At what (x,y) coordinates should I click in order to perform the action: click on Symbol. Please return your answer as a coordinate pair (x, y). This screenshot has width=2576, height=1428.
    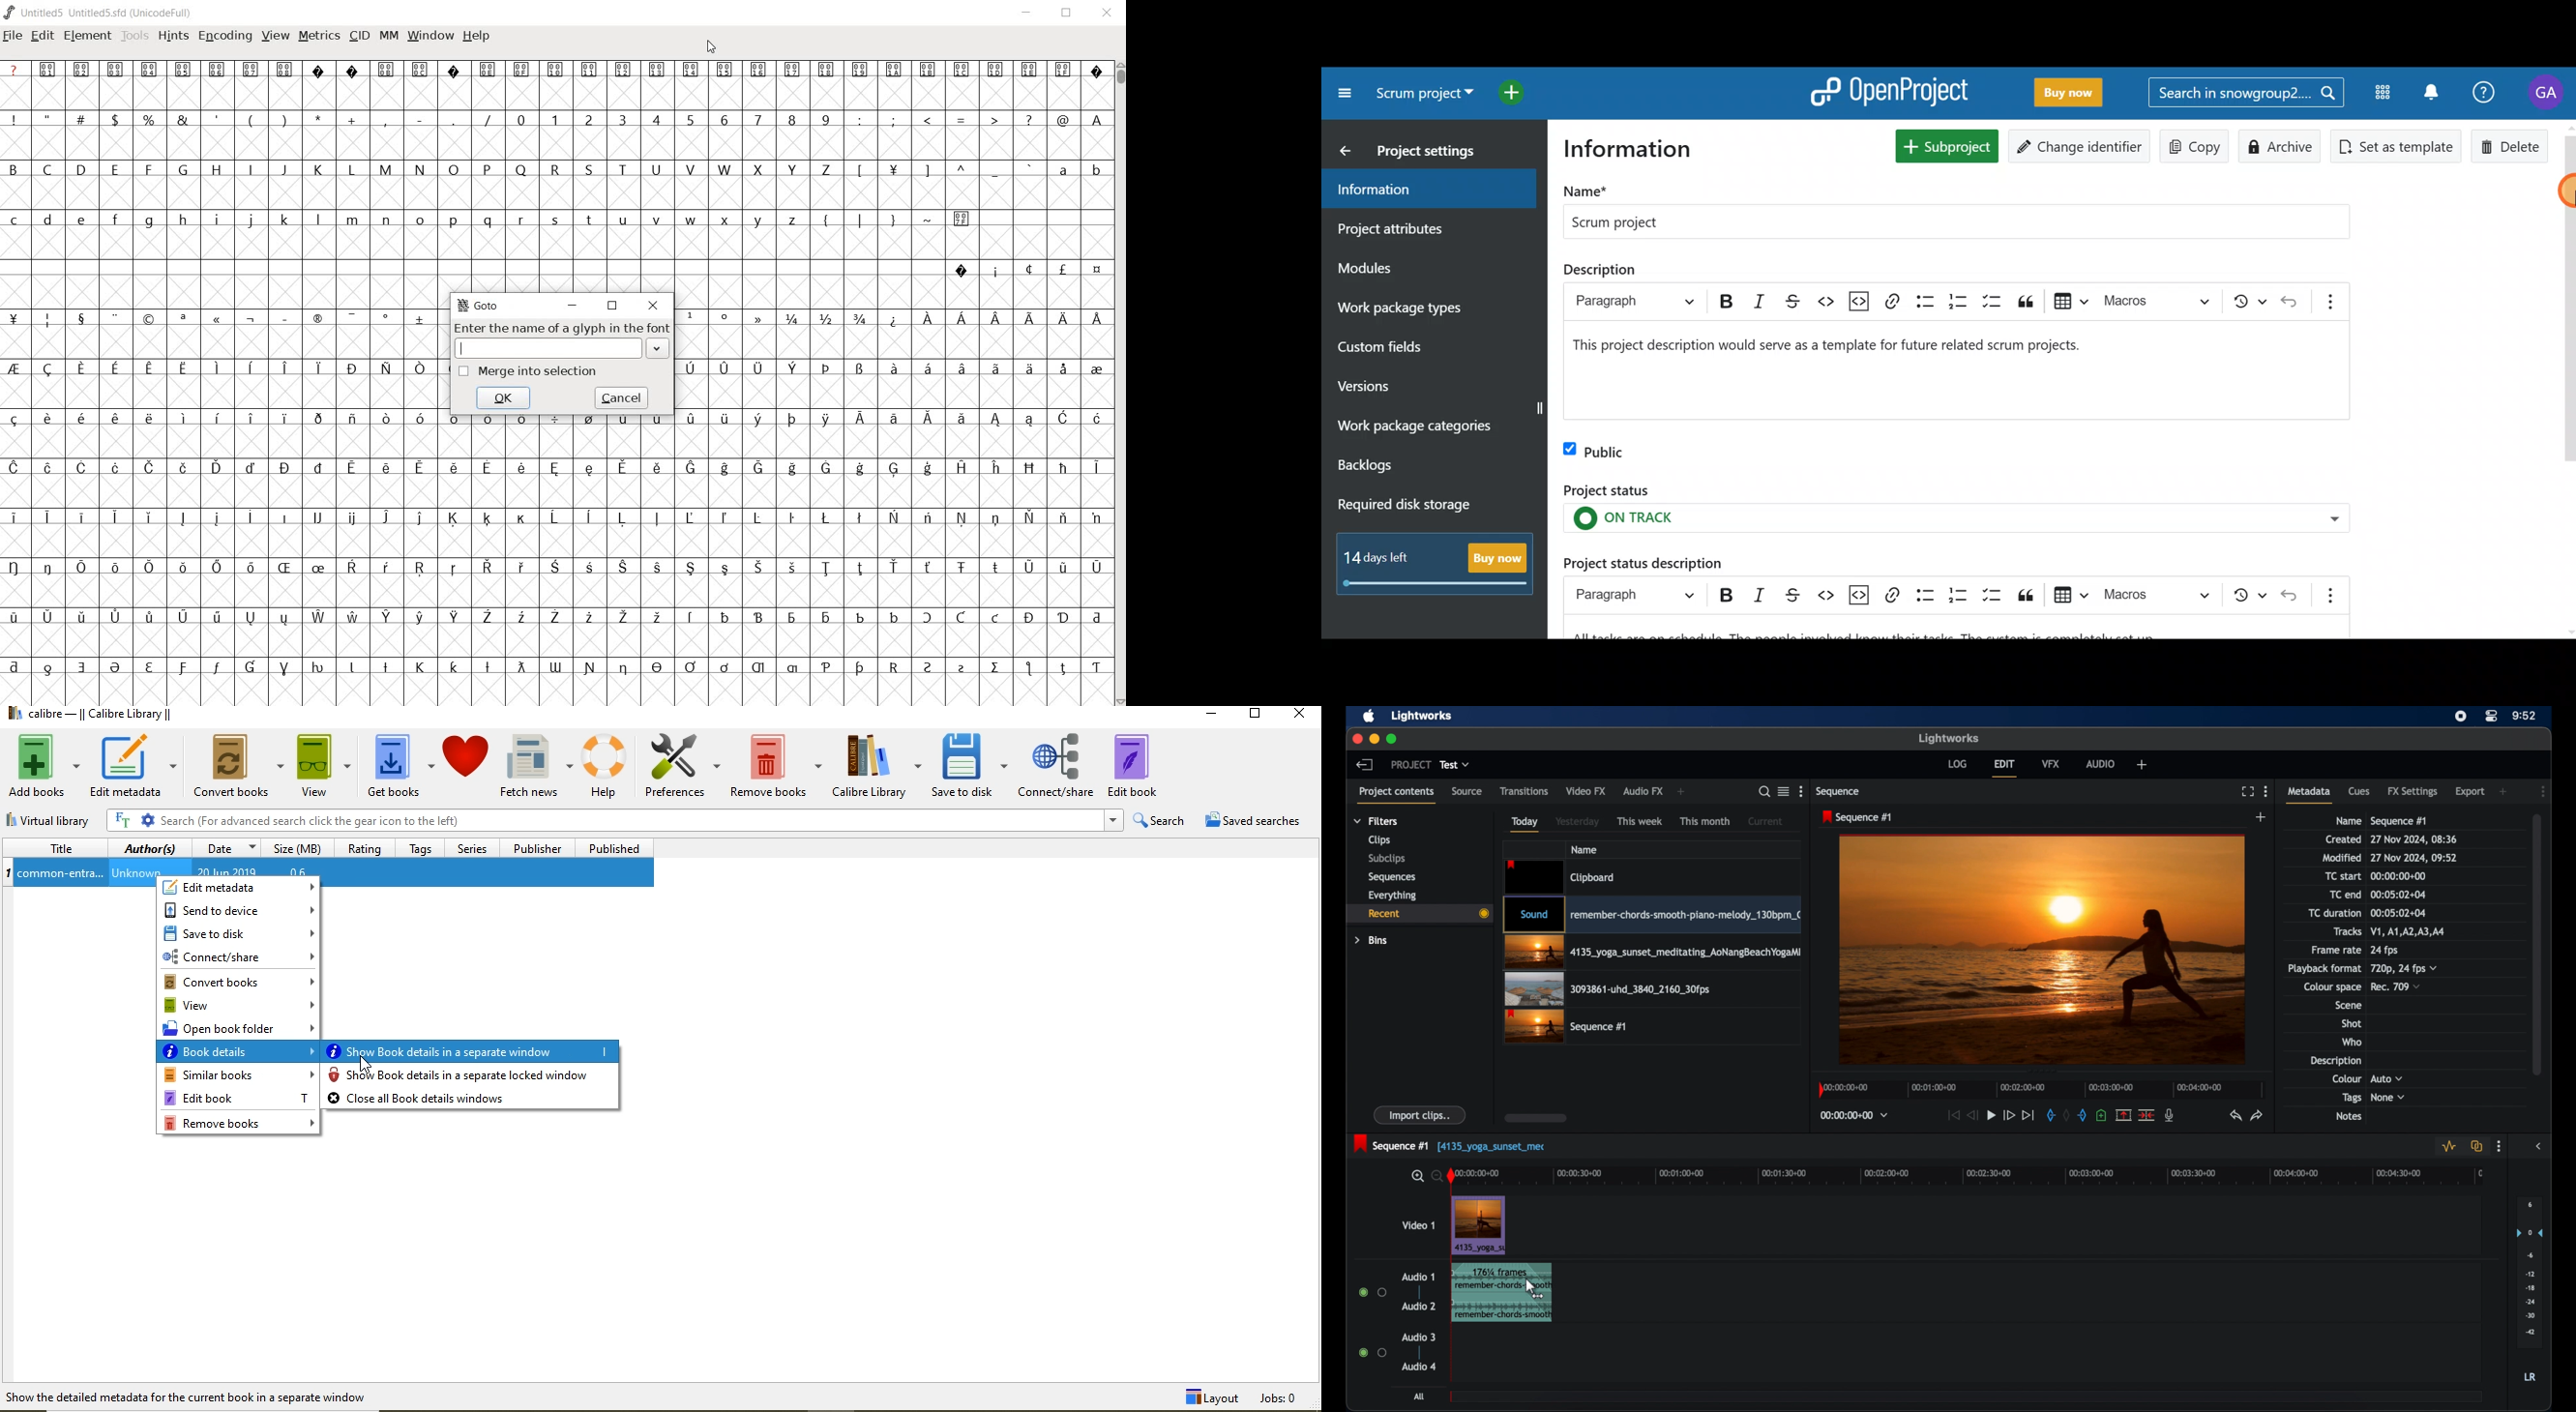
    Looking at the image, I should click on (284, 669).